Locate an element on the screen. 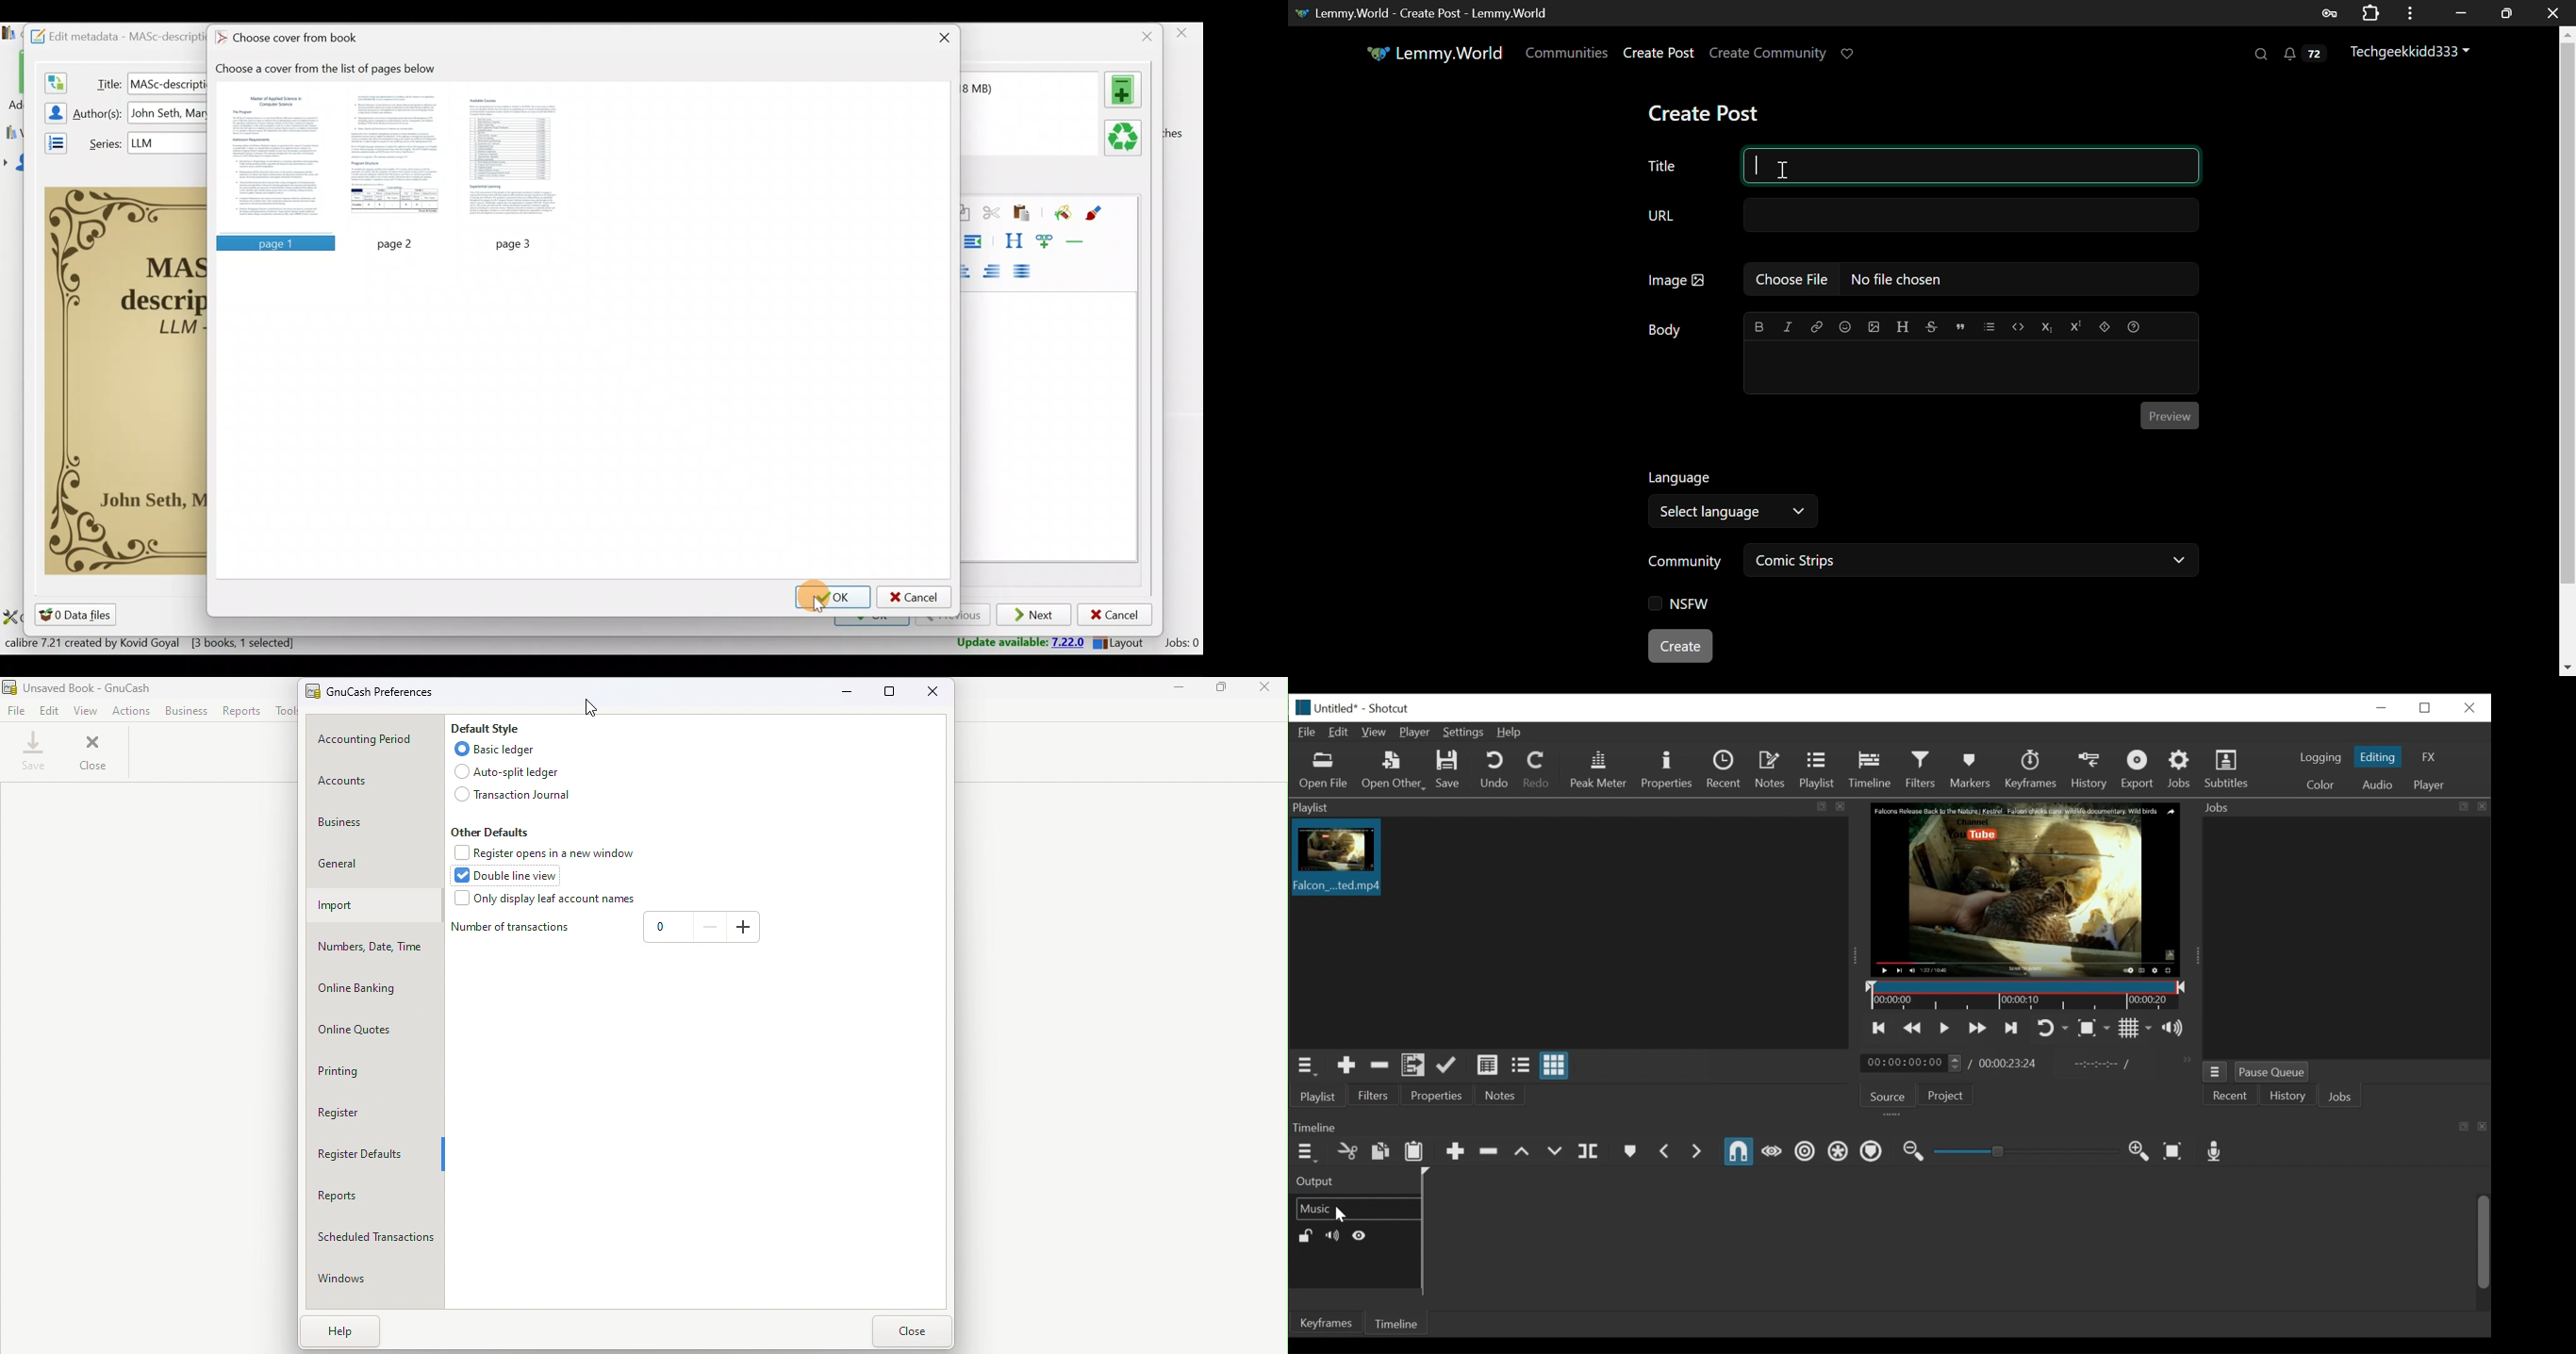 Image resolution: width=2576 pixels, height=1372 pixels. Open file is located at coordinates (1323, 772).